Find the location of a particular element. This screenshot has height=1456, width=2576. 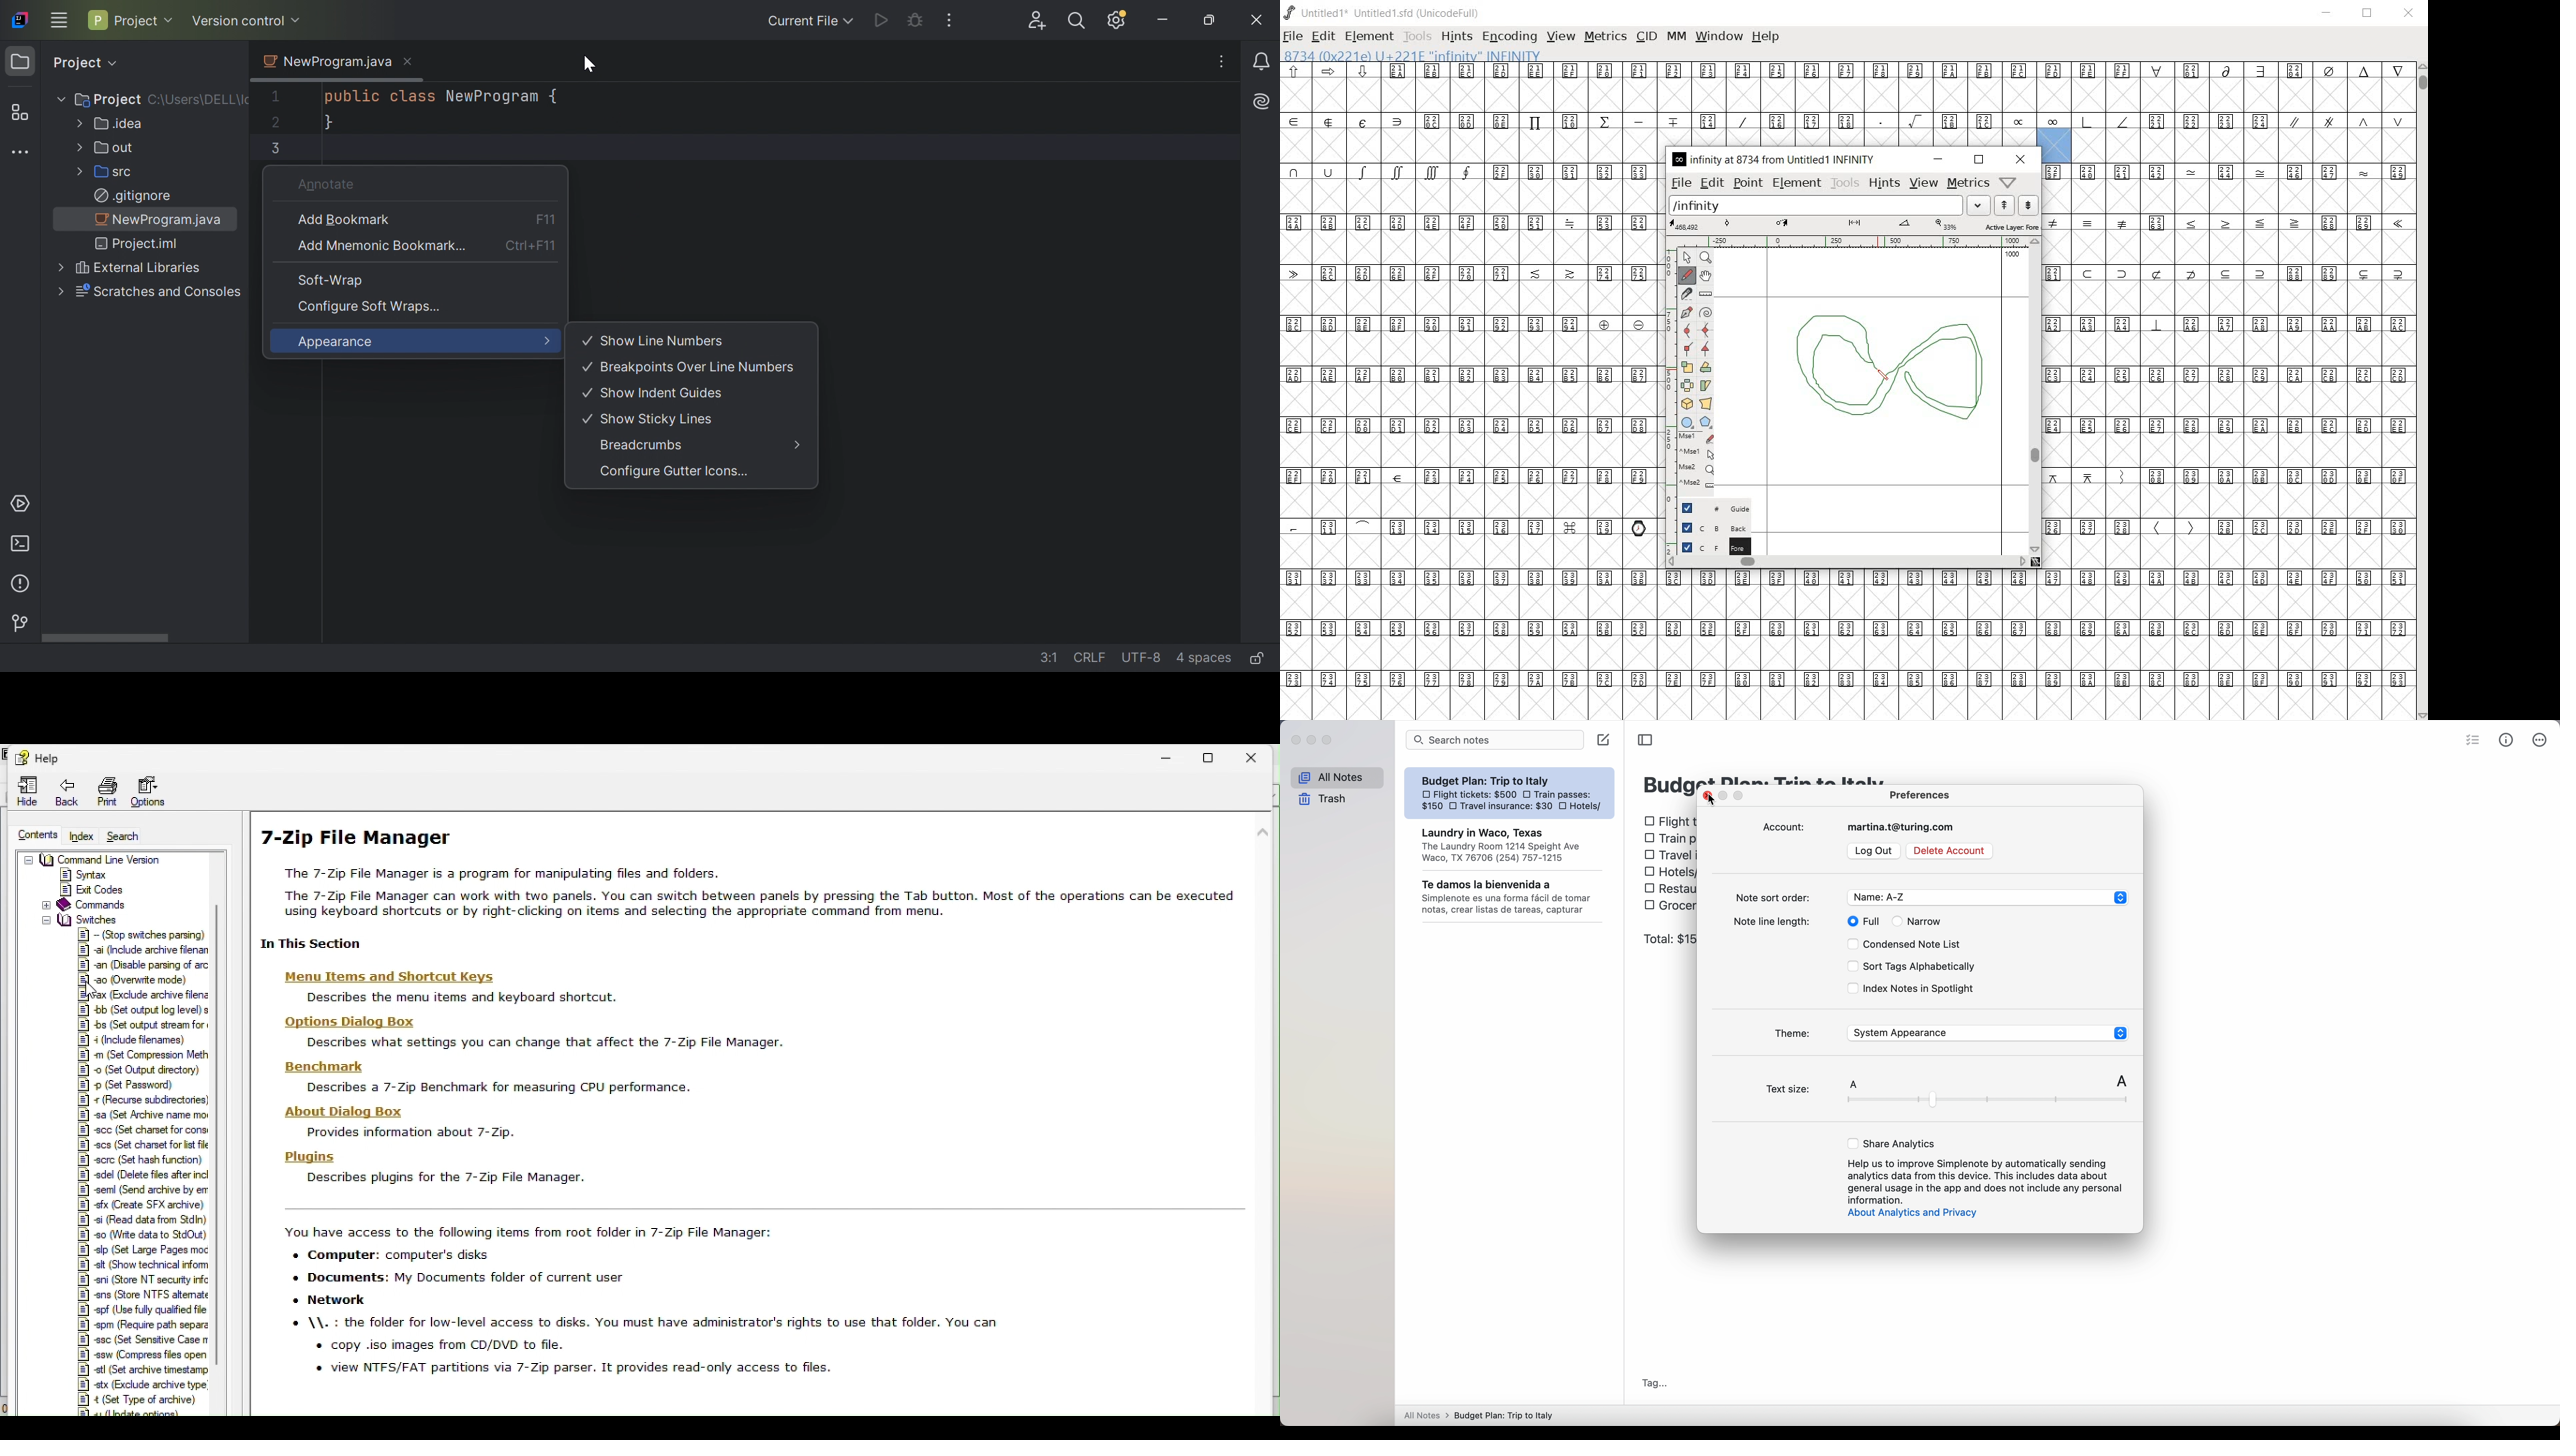

Add mneumonic Bookmark... is located at coordinates (381, 247).